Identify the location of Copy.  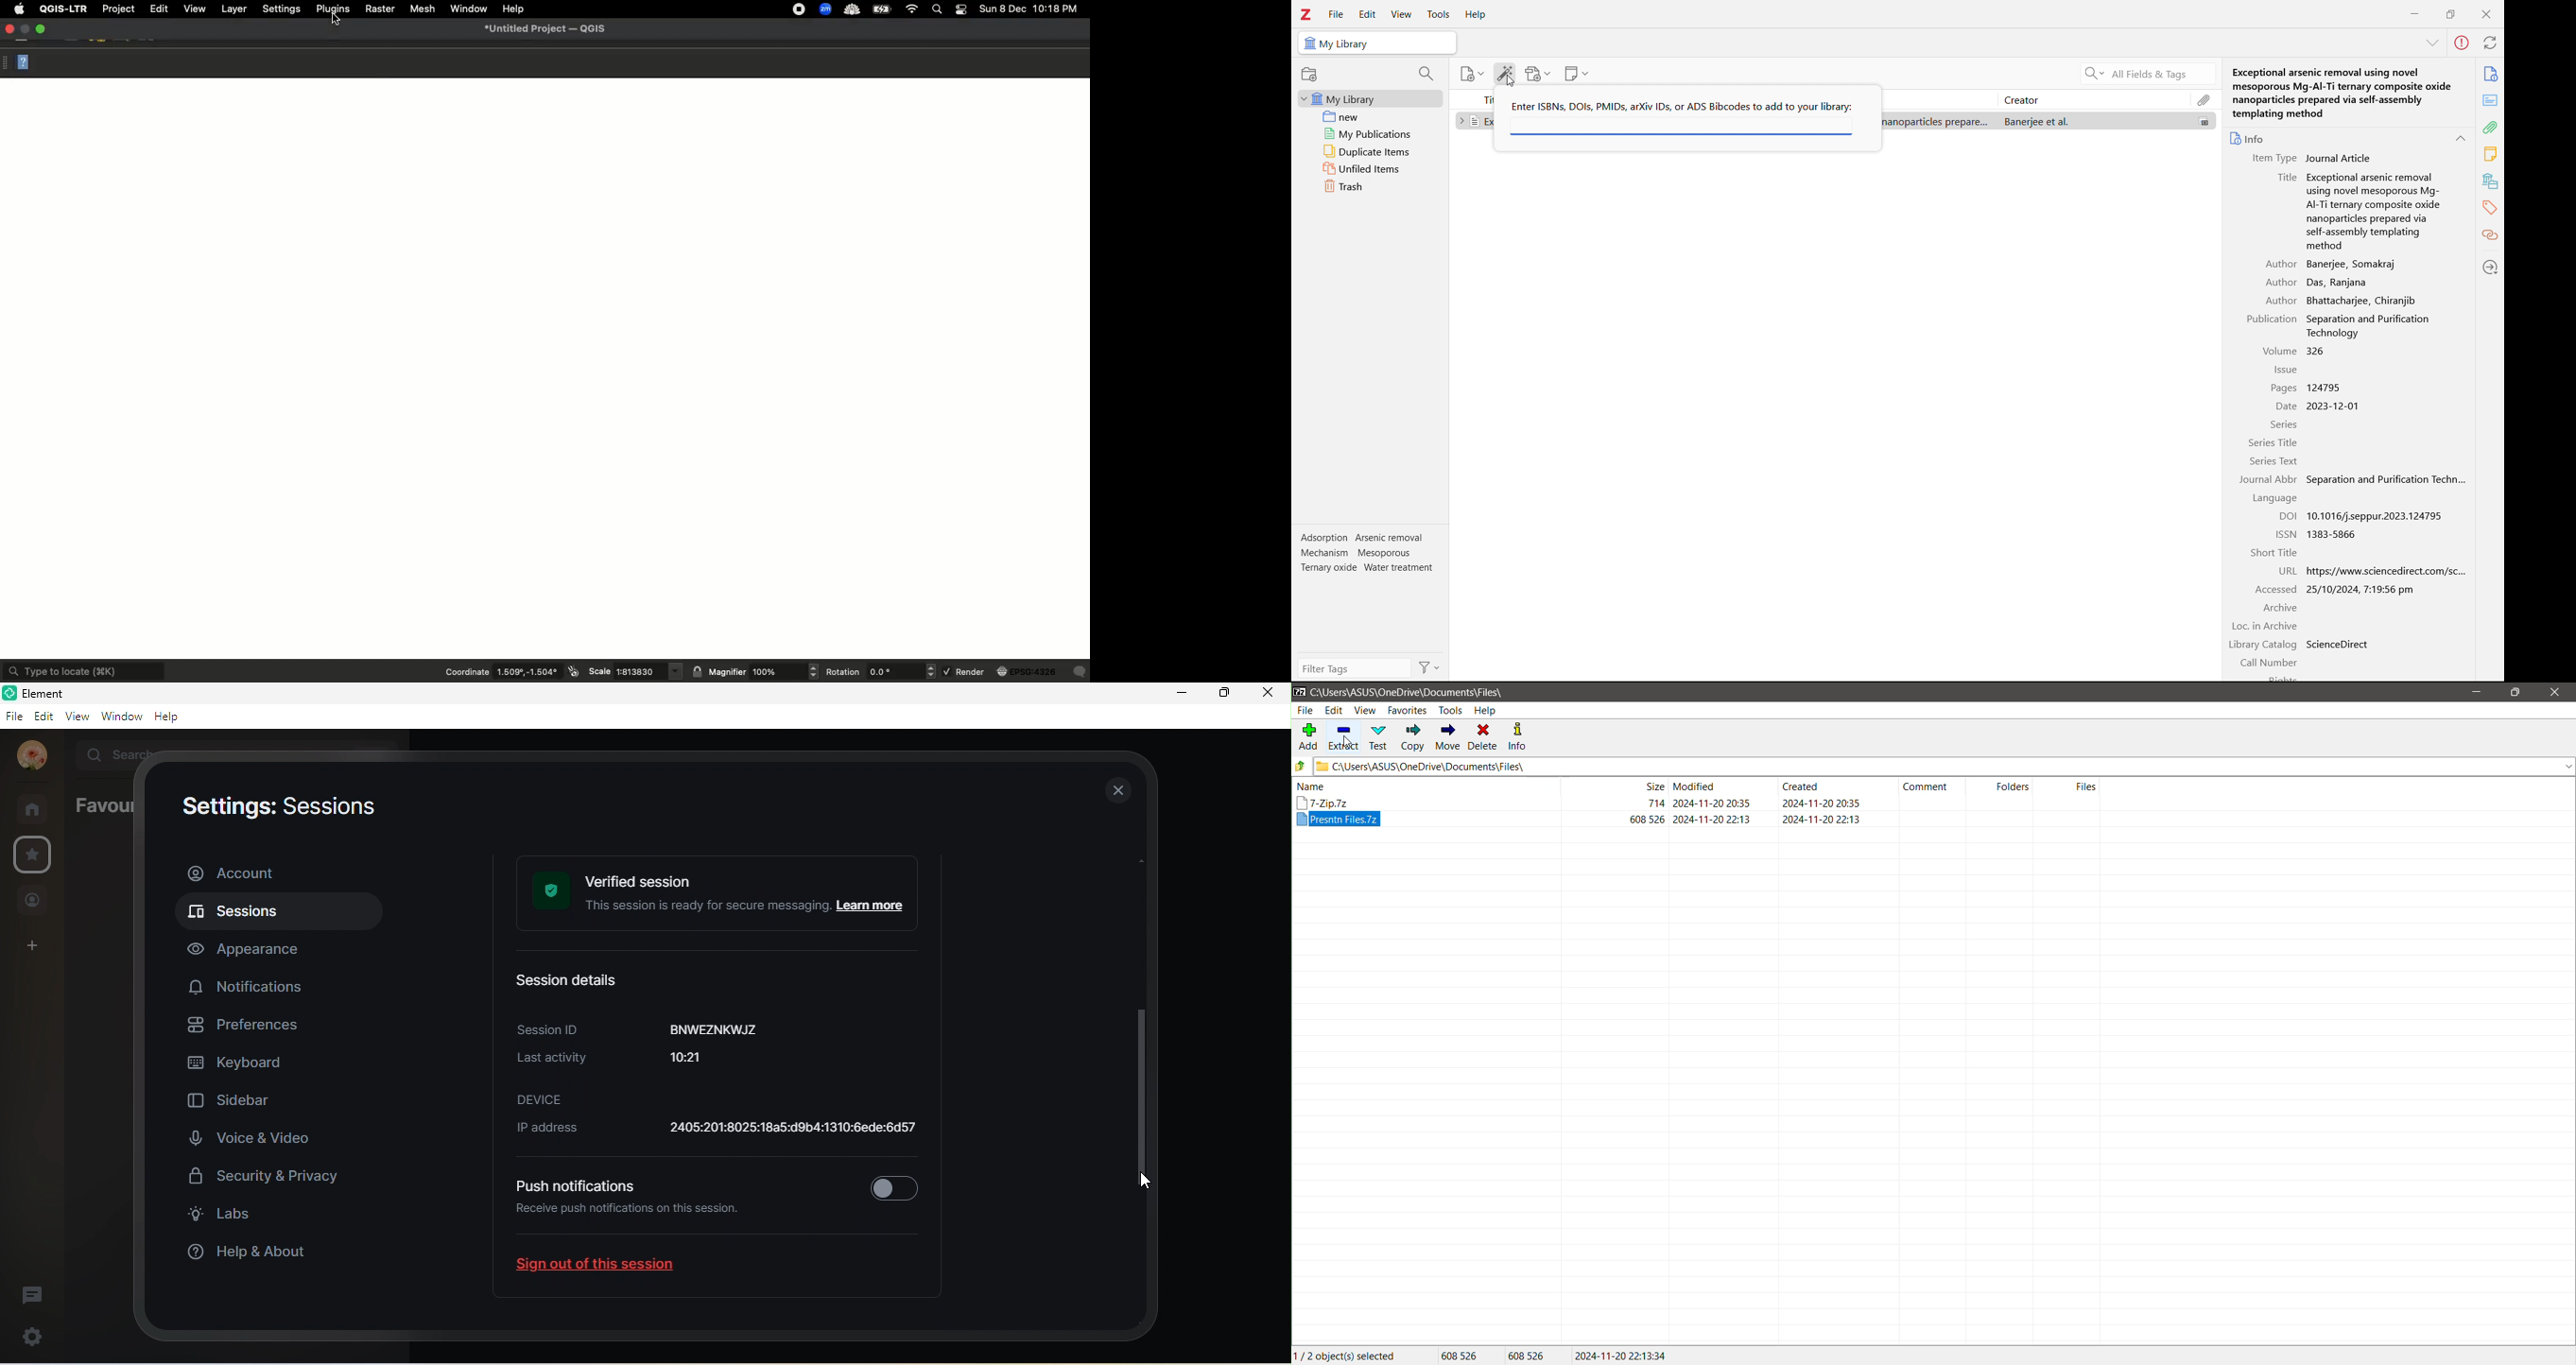
(1413, 737).